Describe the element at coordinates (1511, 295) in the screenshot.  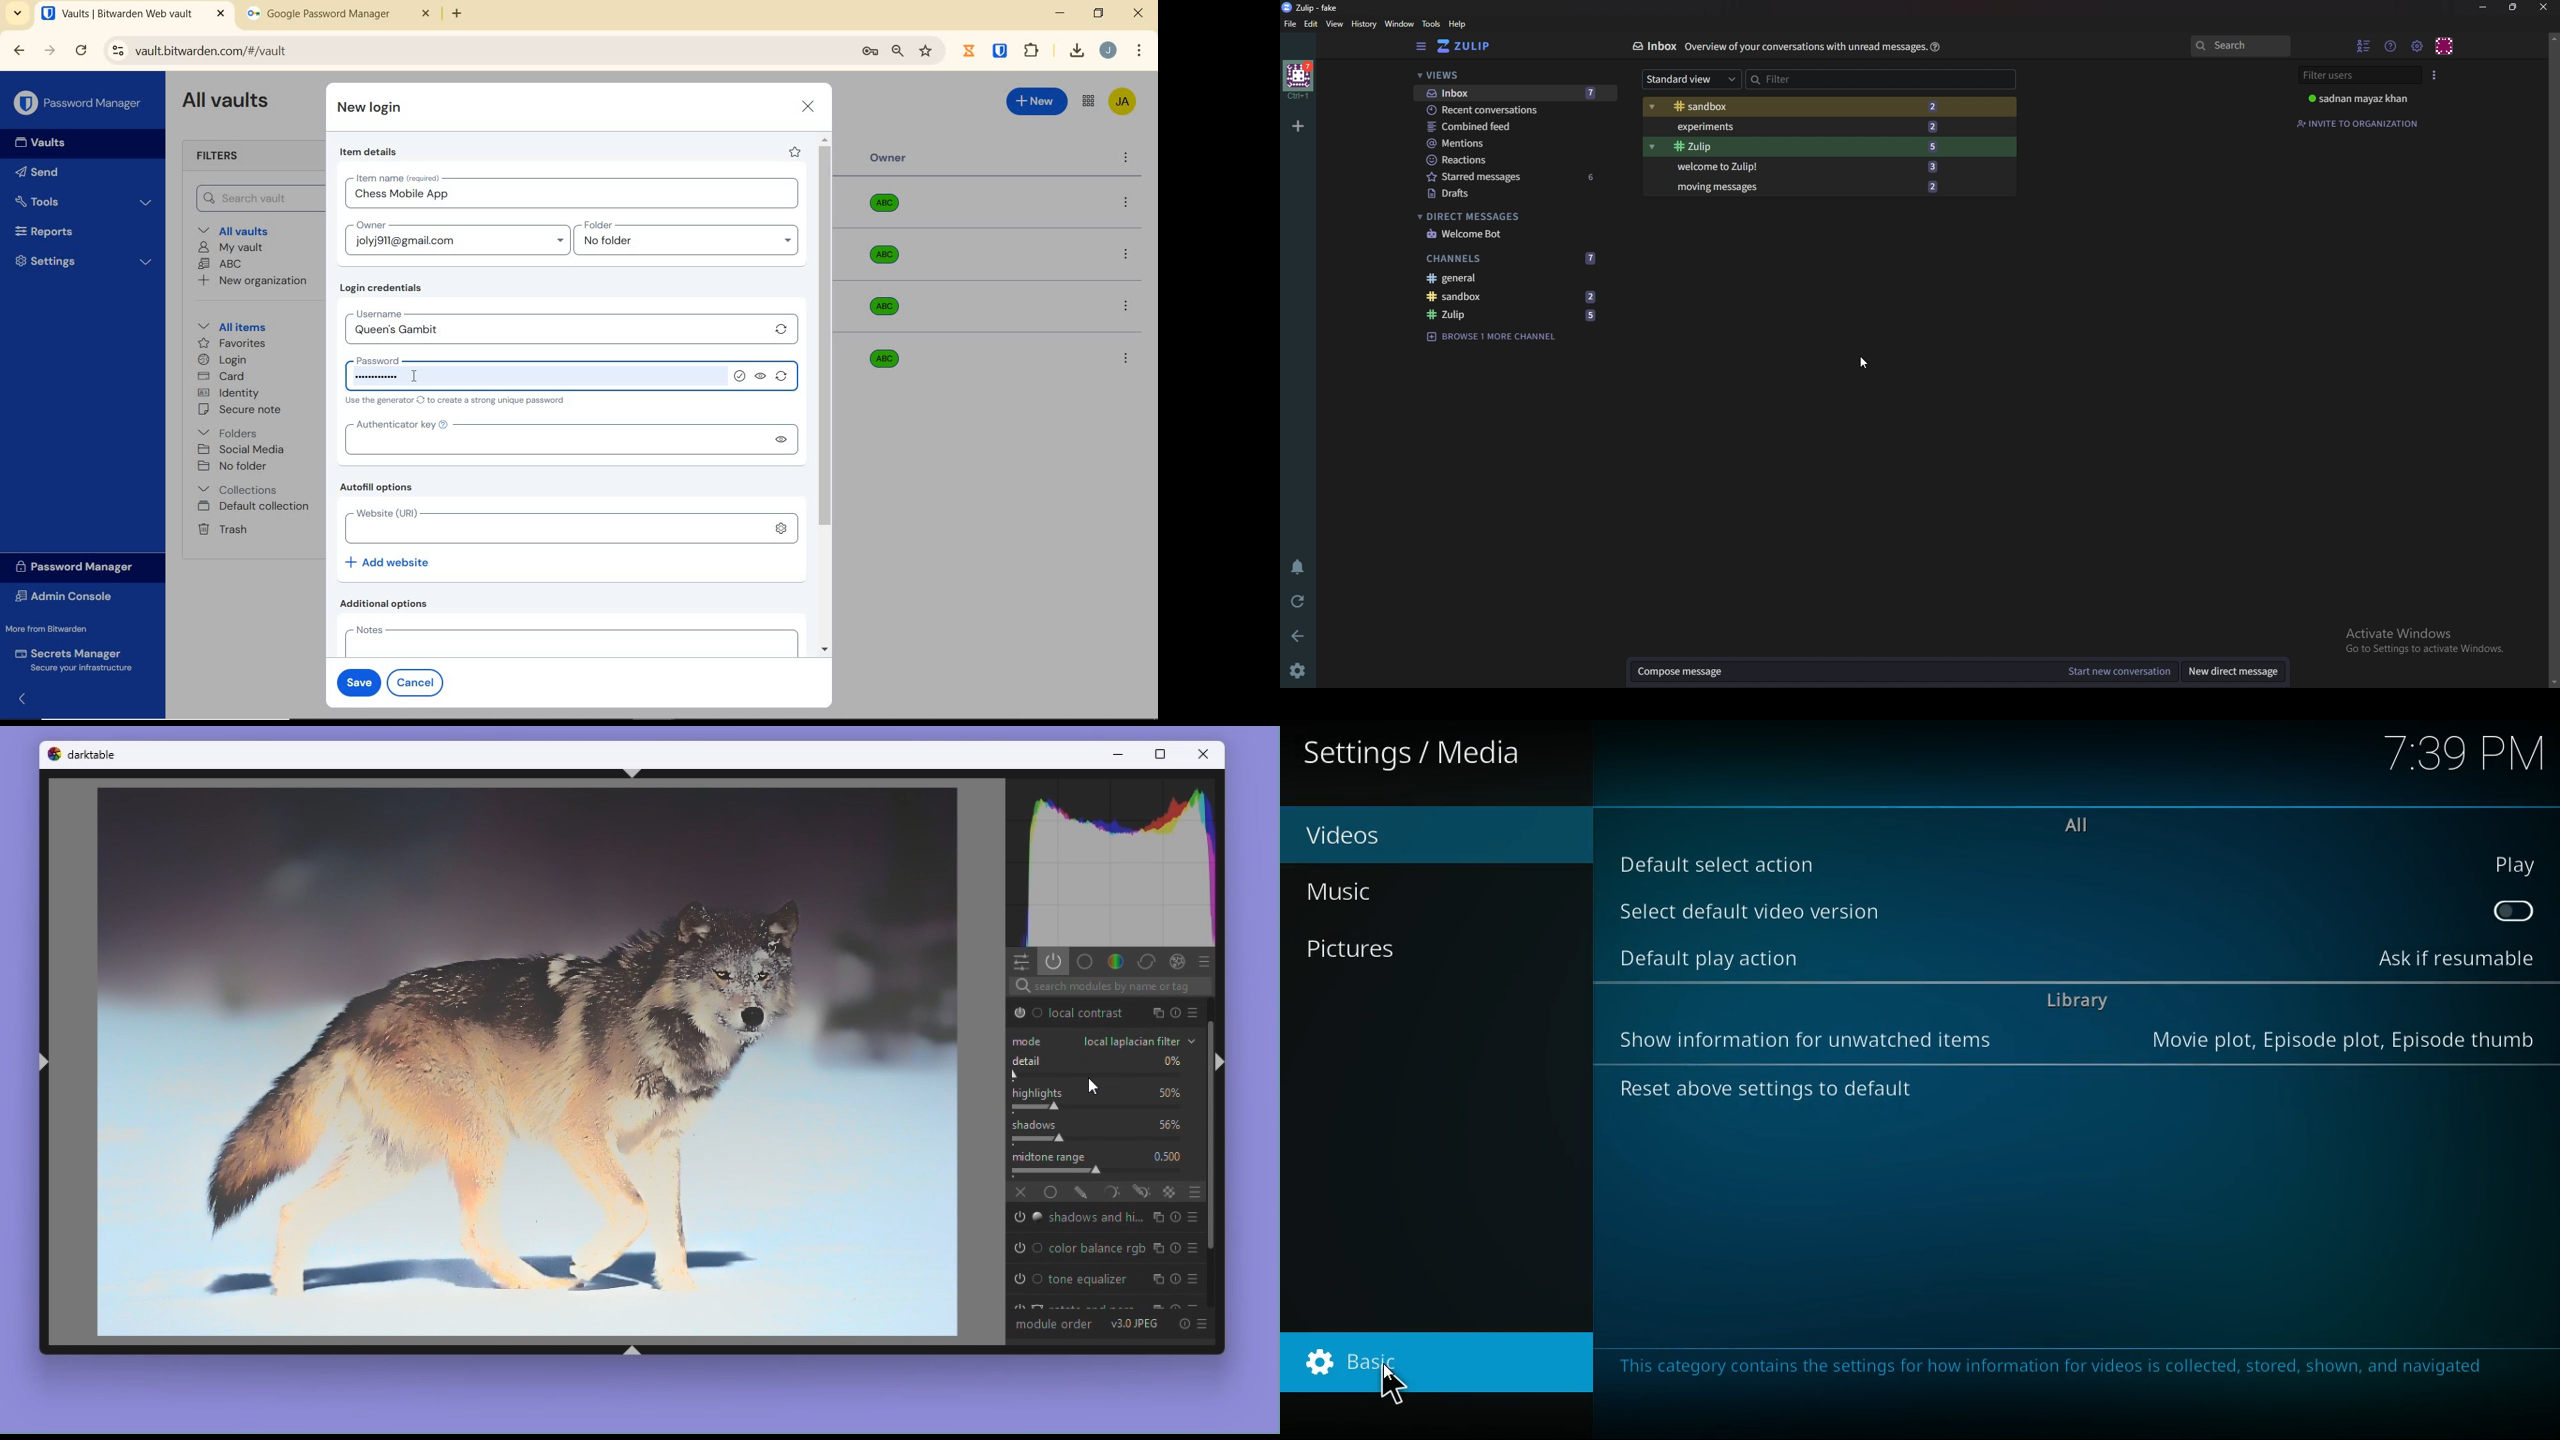
I see `Sandbox` at that location.